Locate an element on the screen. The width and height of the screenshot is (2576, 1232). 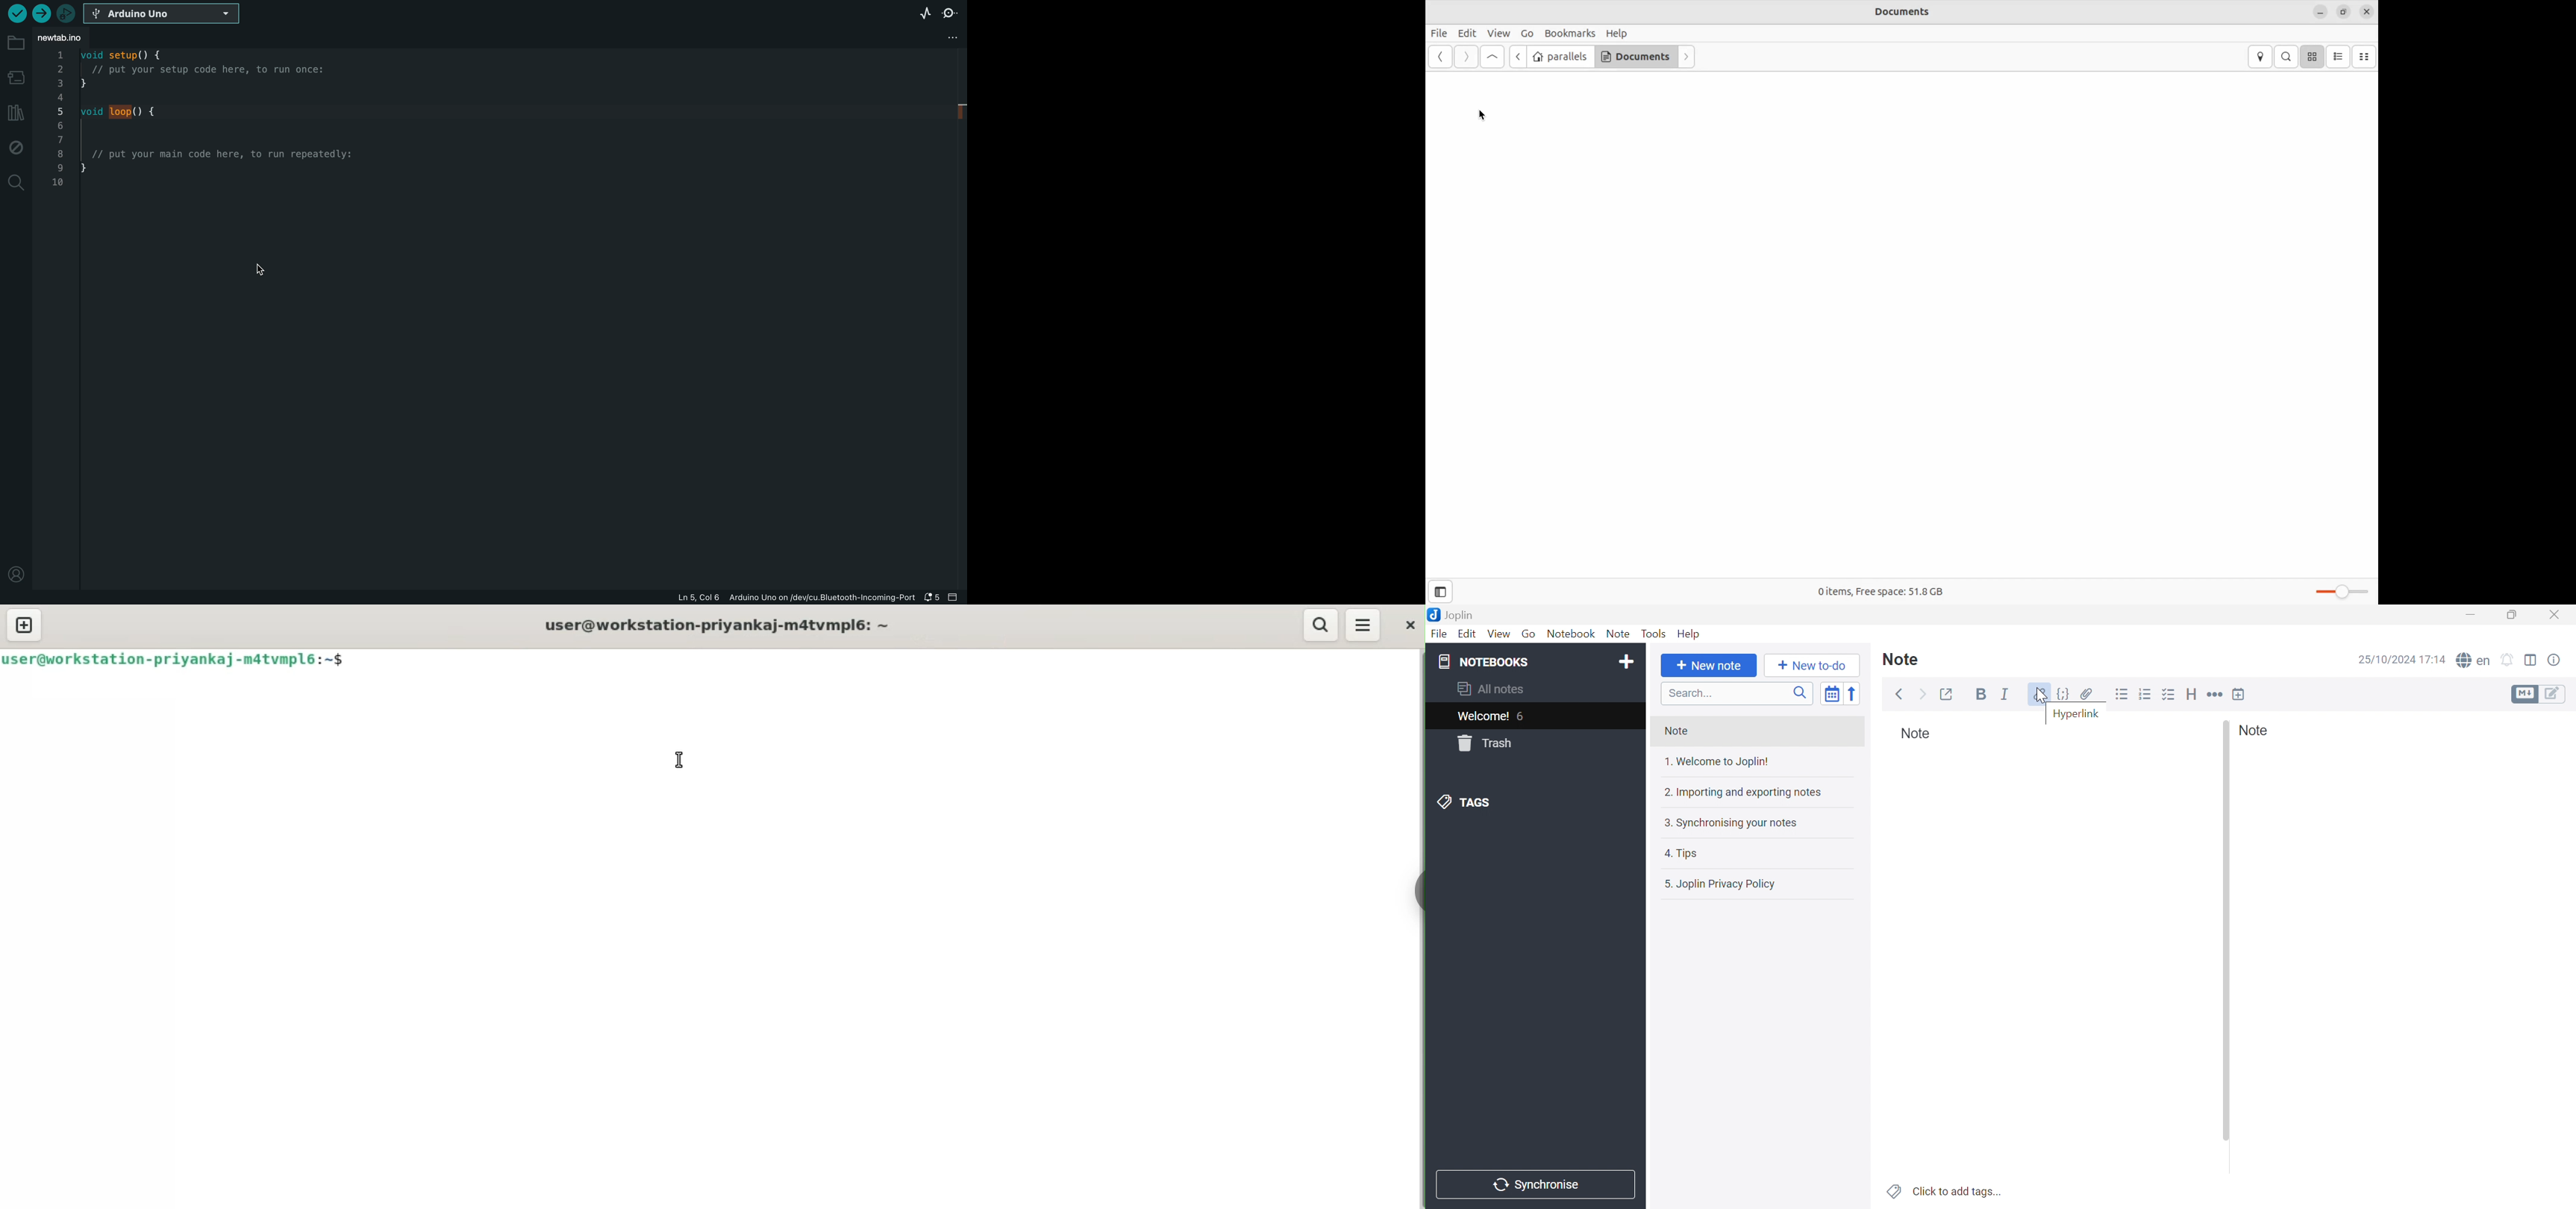
Note properties is located at coordinates (2556, 660).